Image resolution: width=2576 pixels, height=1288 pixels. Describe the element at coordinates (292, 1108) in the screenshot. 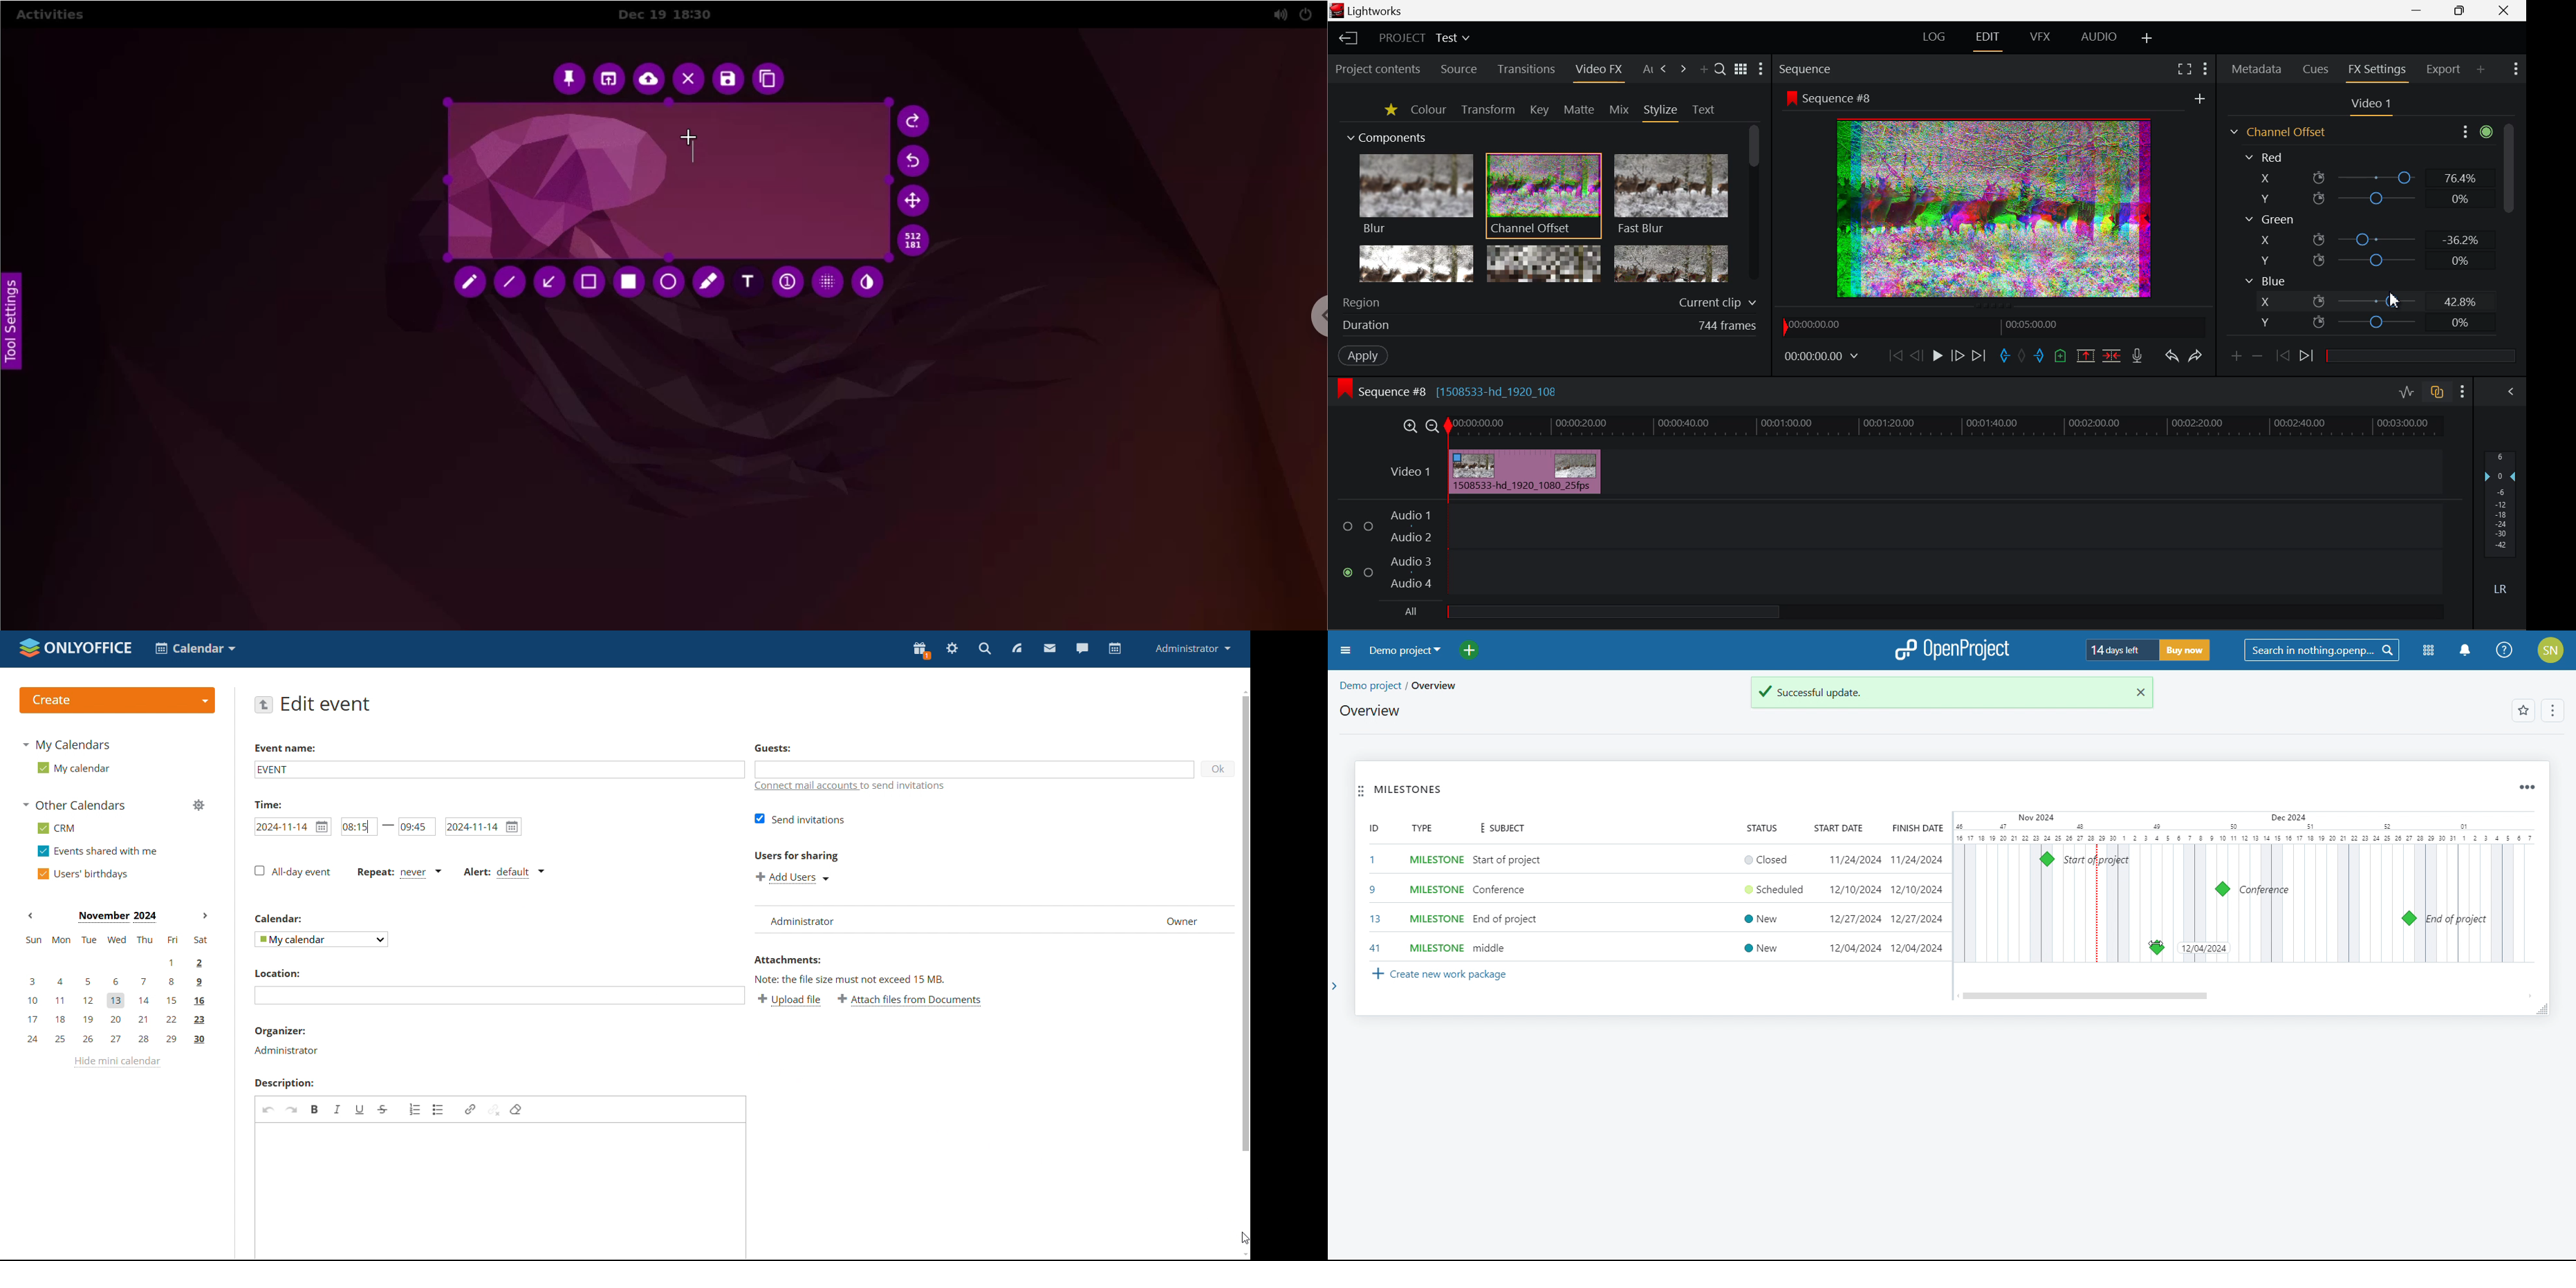

I see `redo` at that location.